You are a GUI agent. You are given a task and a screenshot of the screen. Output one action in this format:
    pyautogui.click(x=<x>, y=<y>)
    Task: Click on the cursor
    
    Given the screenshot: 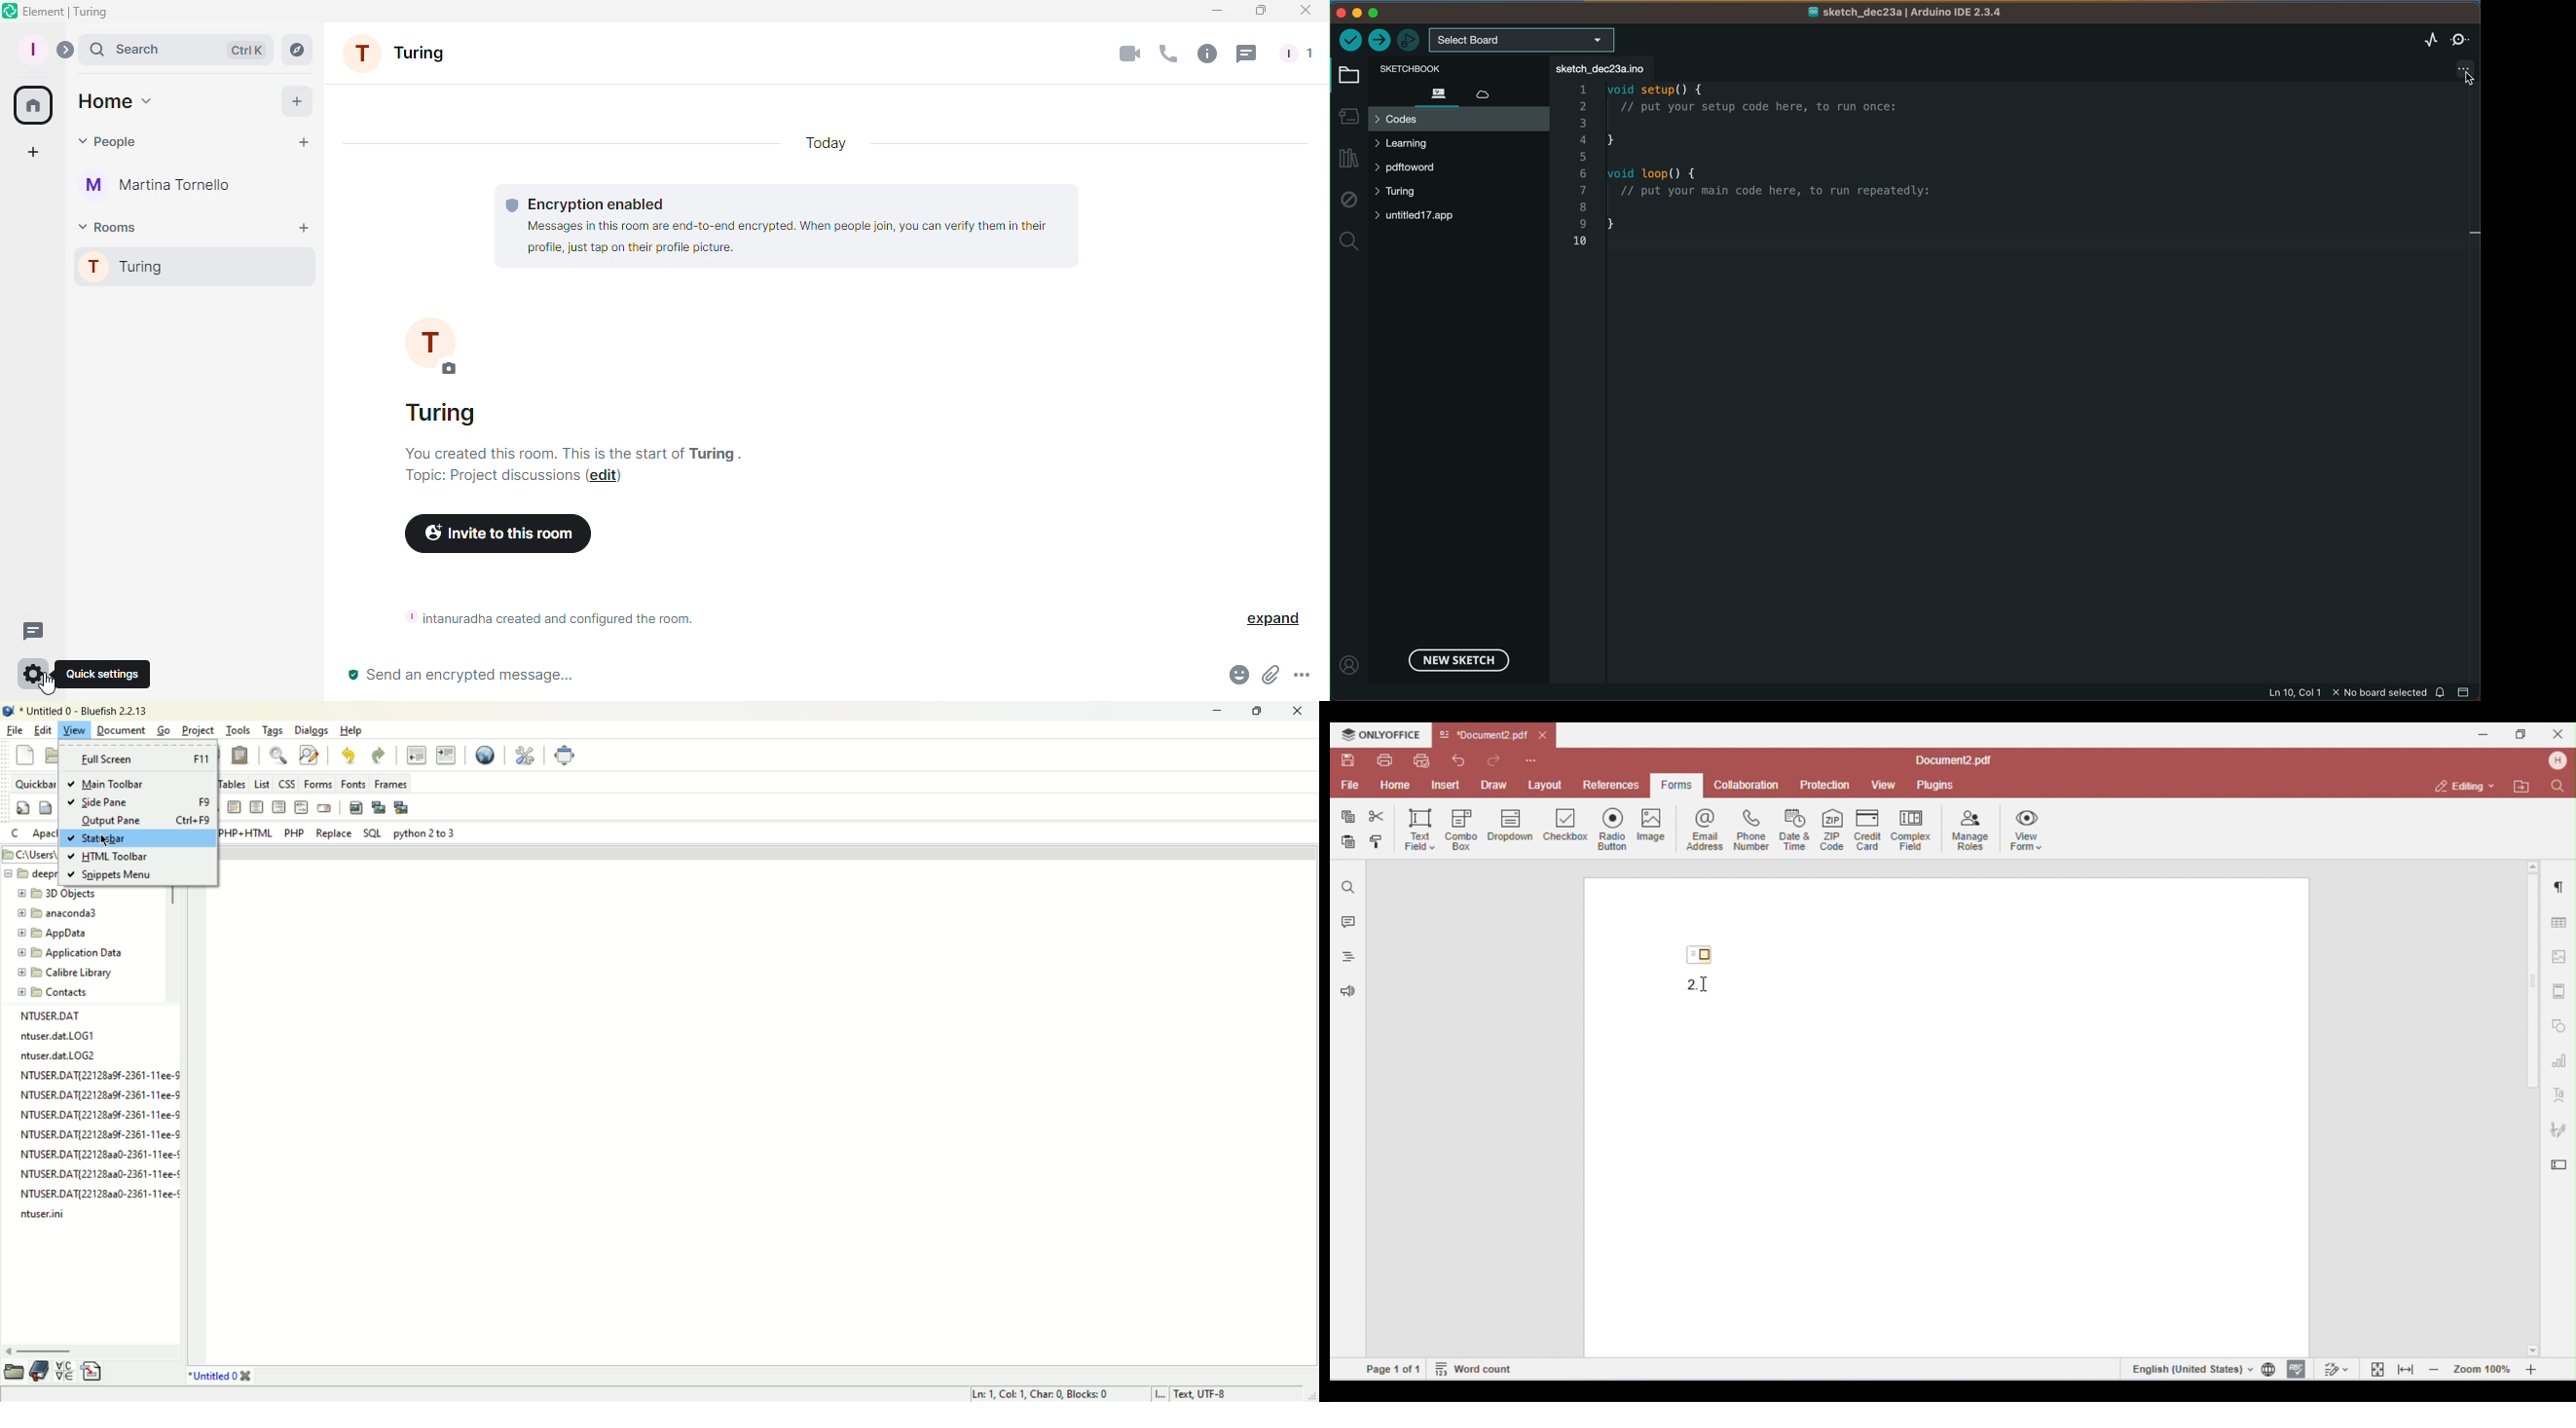 What is the action you would take?
    pyautogui.click(x=104, y=838)
    